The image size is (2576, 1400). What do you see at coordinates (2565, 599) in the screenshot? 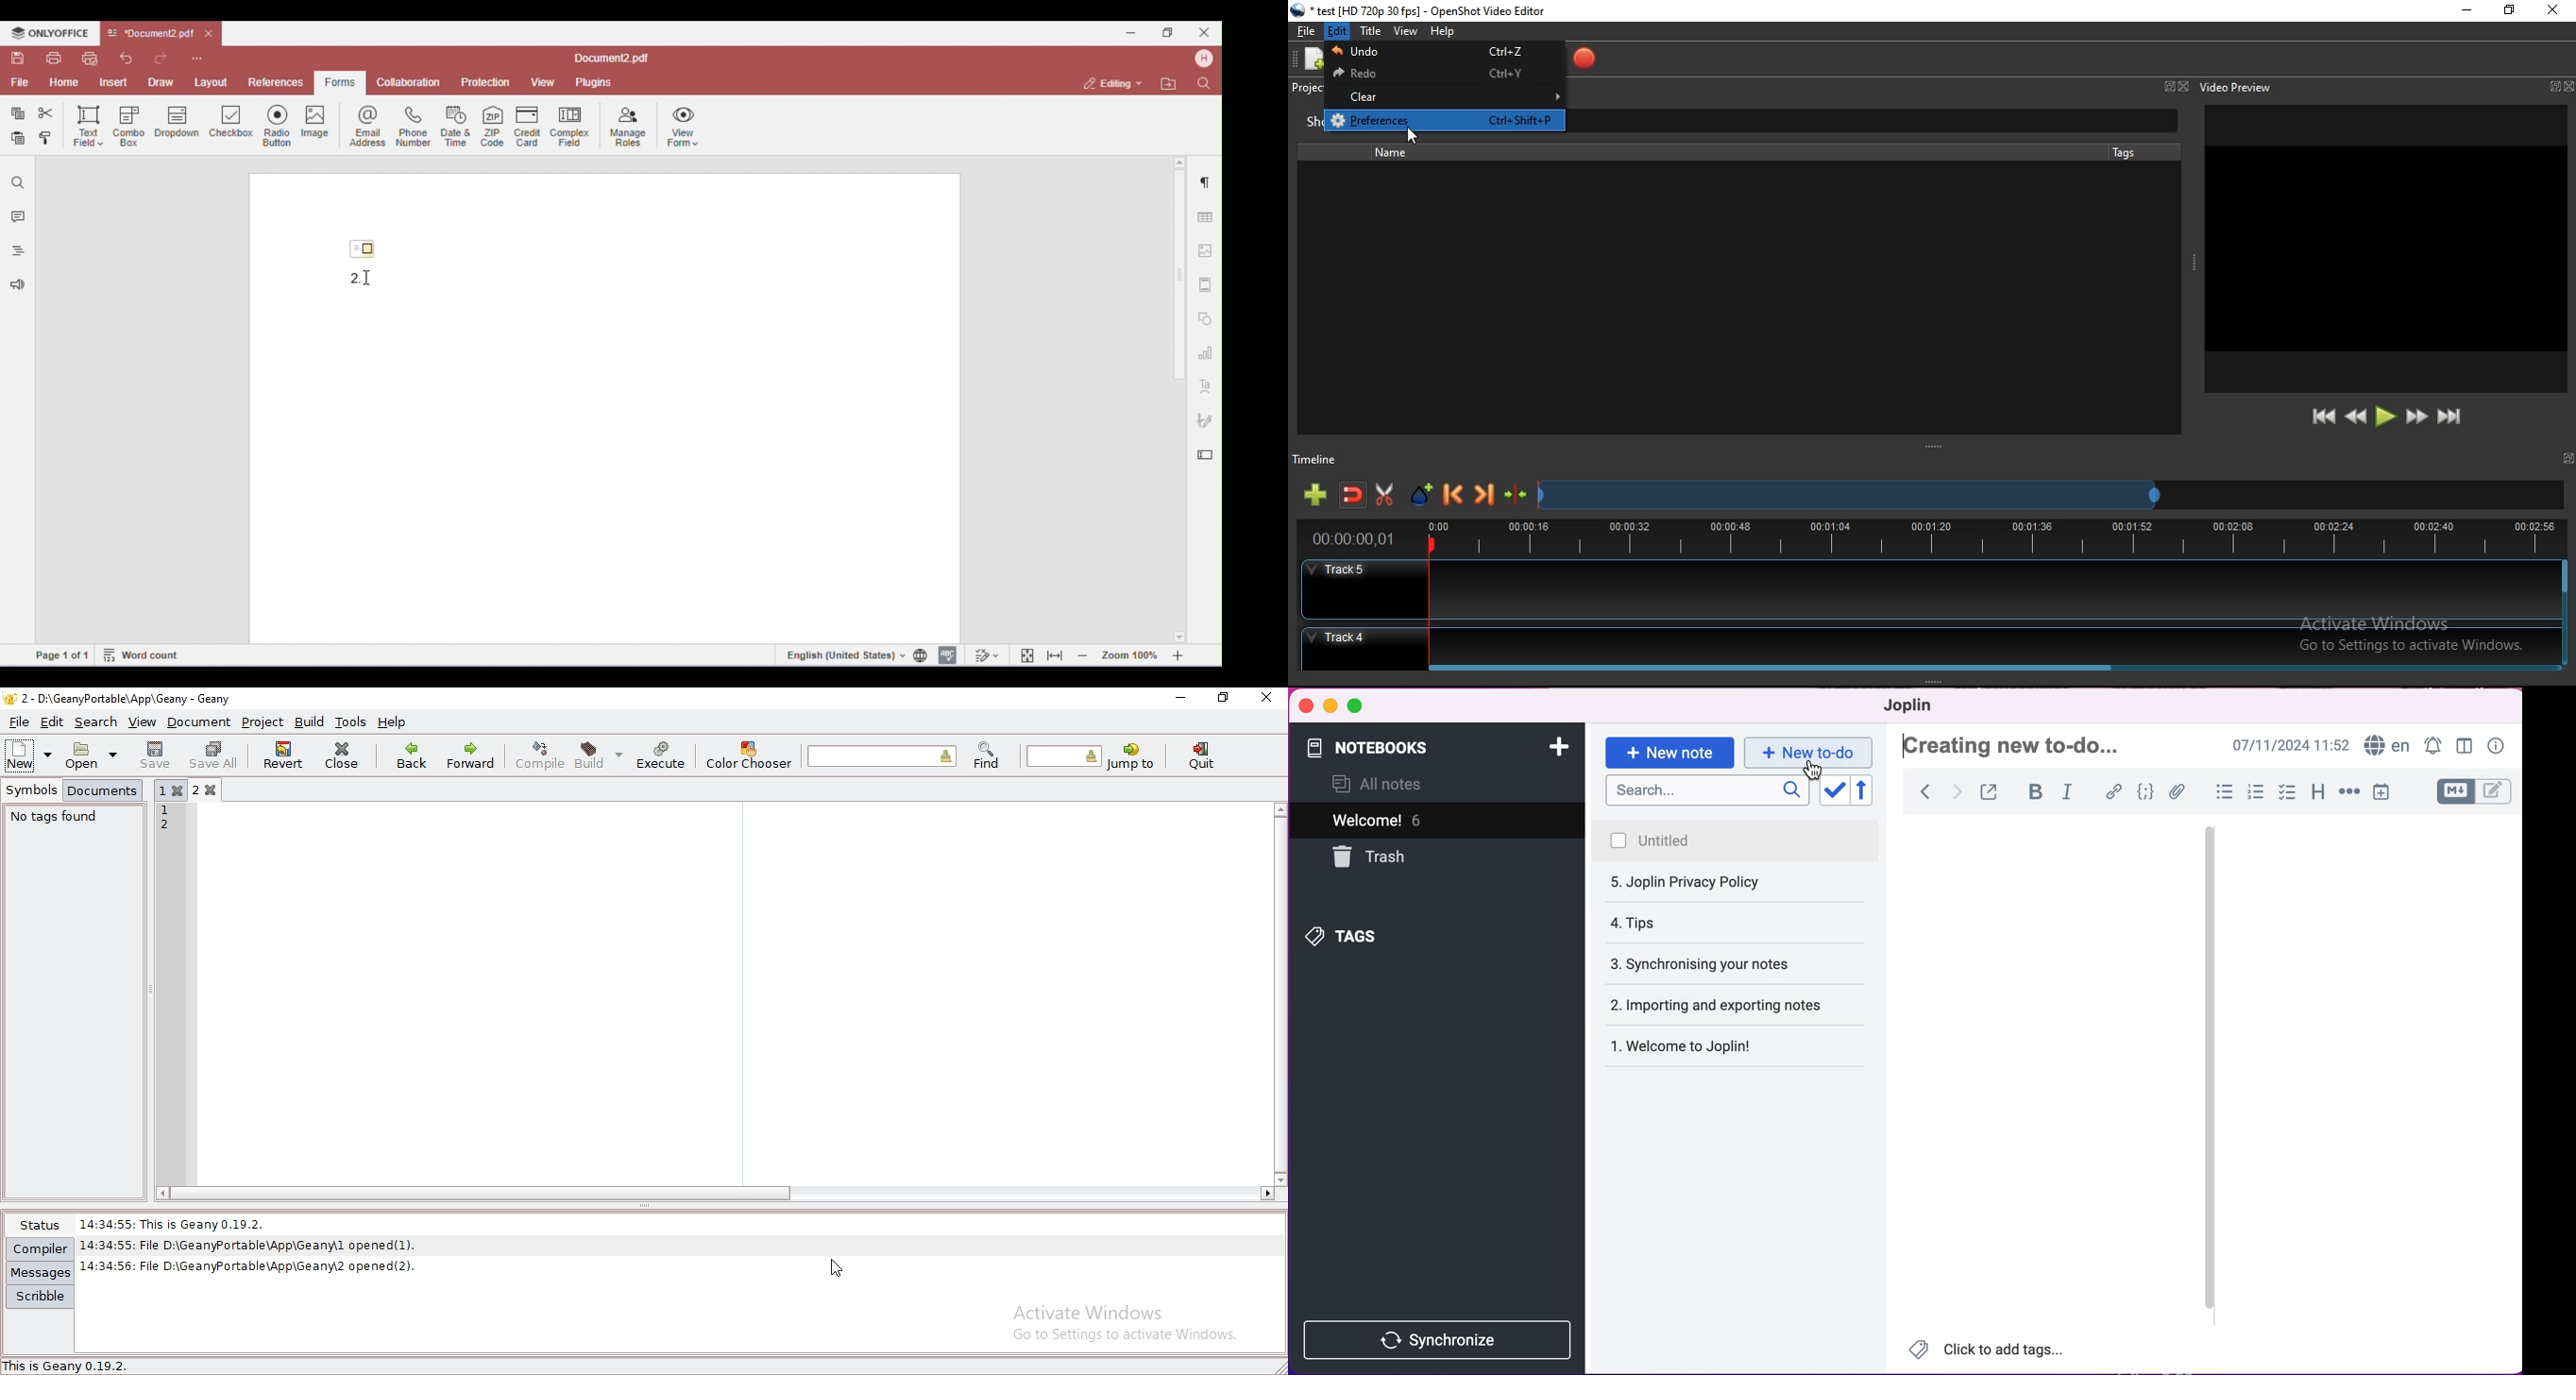
I see `vertical scroll bar` at bounding box center [2565, 599].